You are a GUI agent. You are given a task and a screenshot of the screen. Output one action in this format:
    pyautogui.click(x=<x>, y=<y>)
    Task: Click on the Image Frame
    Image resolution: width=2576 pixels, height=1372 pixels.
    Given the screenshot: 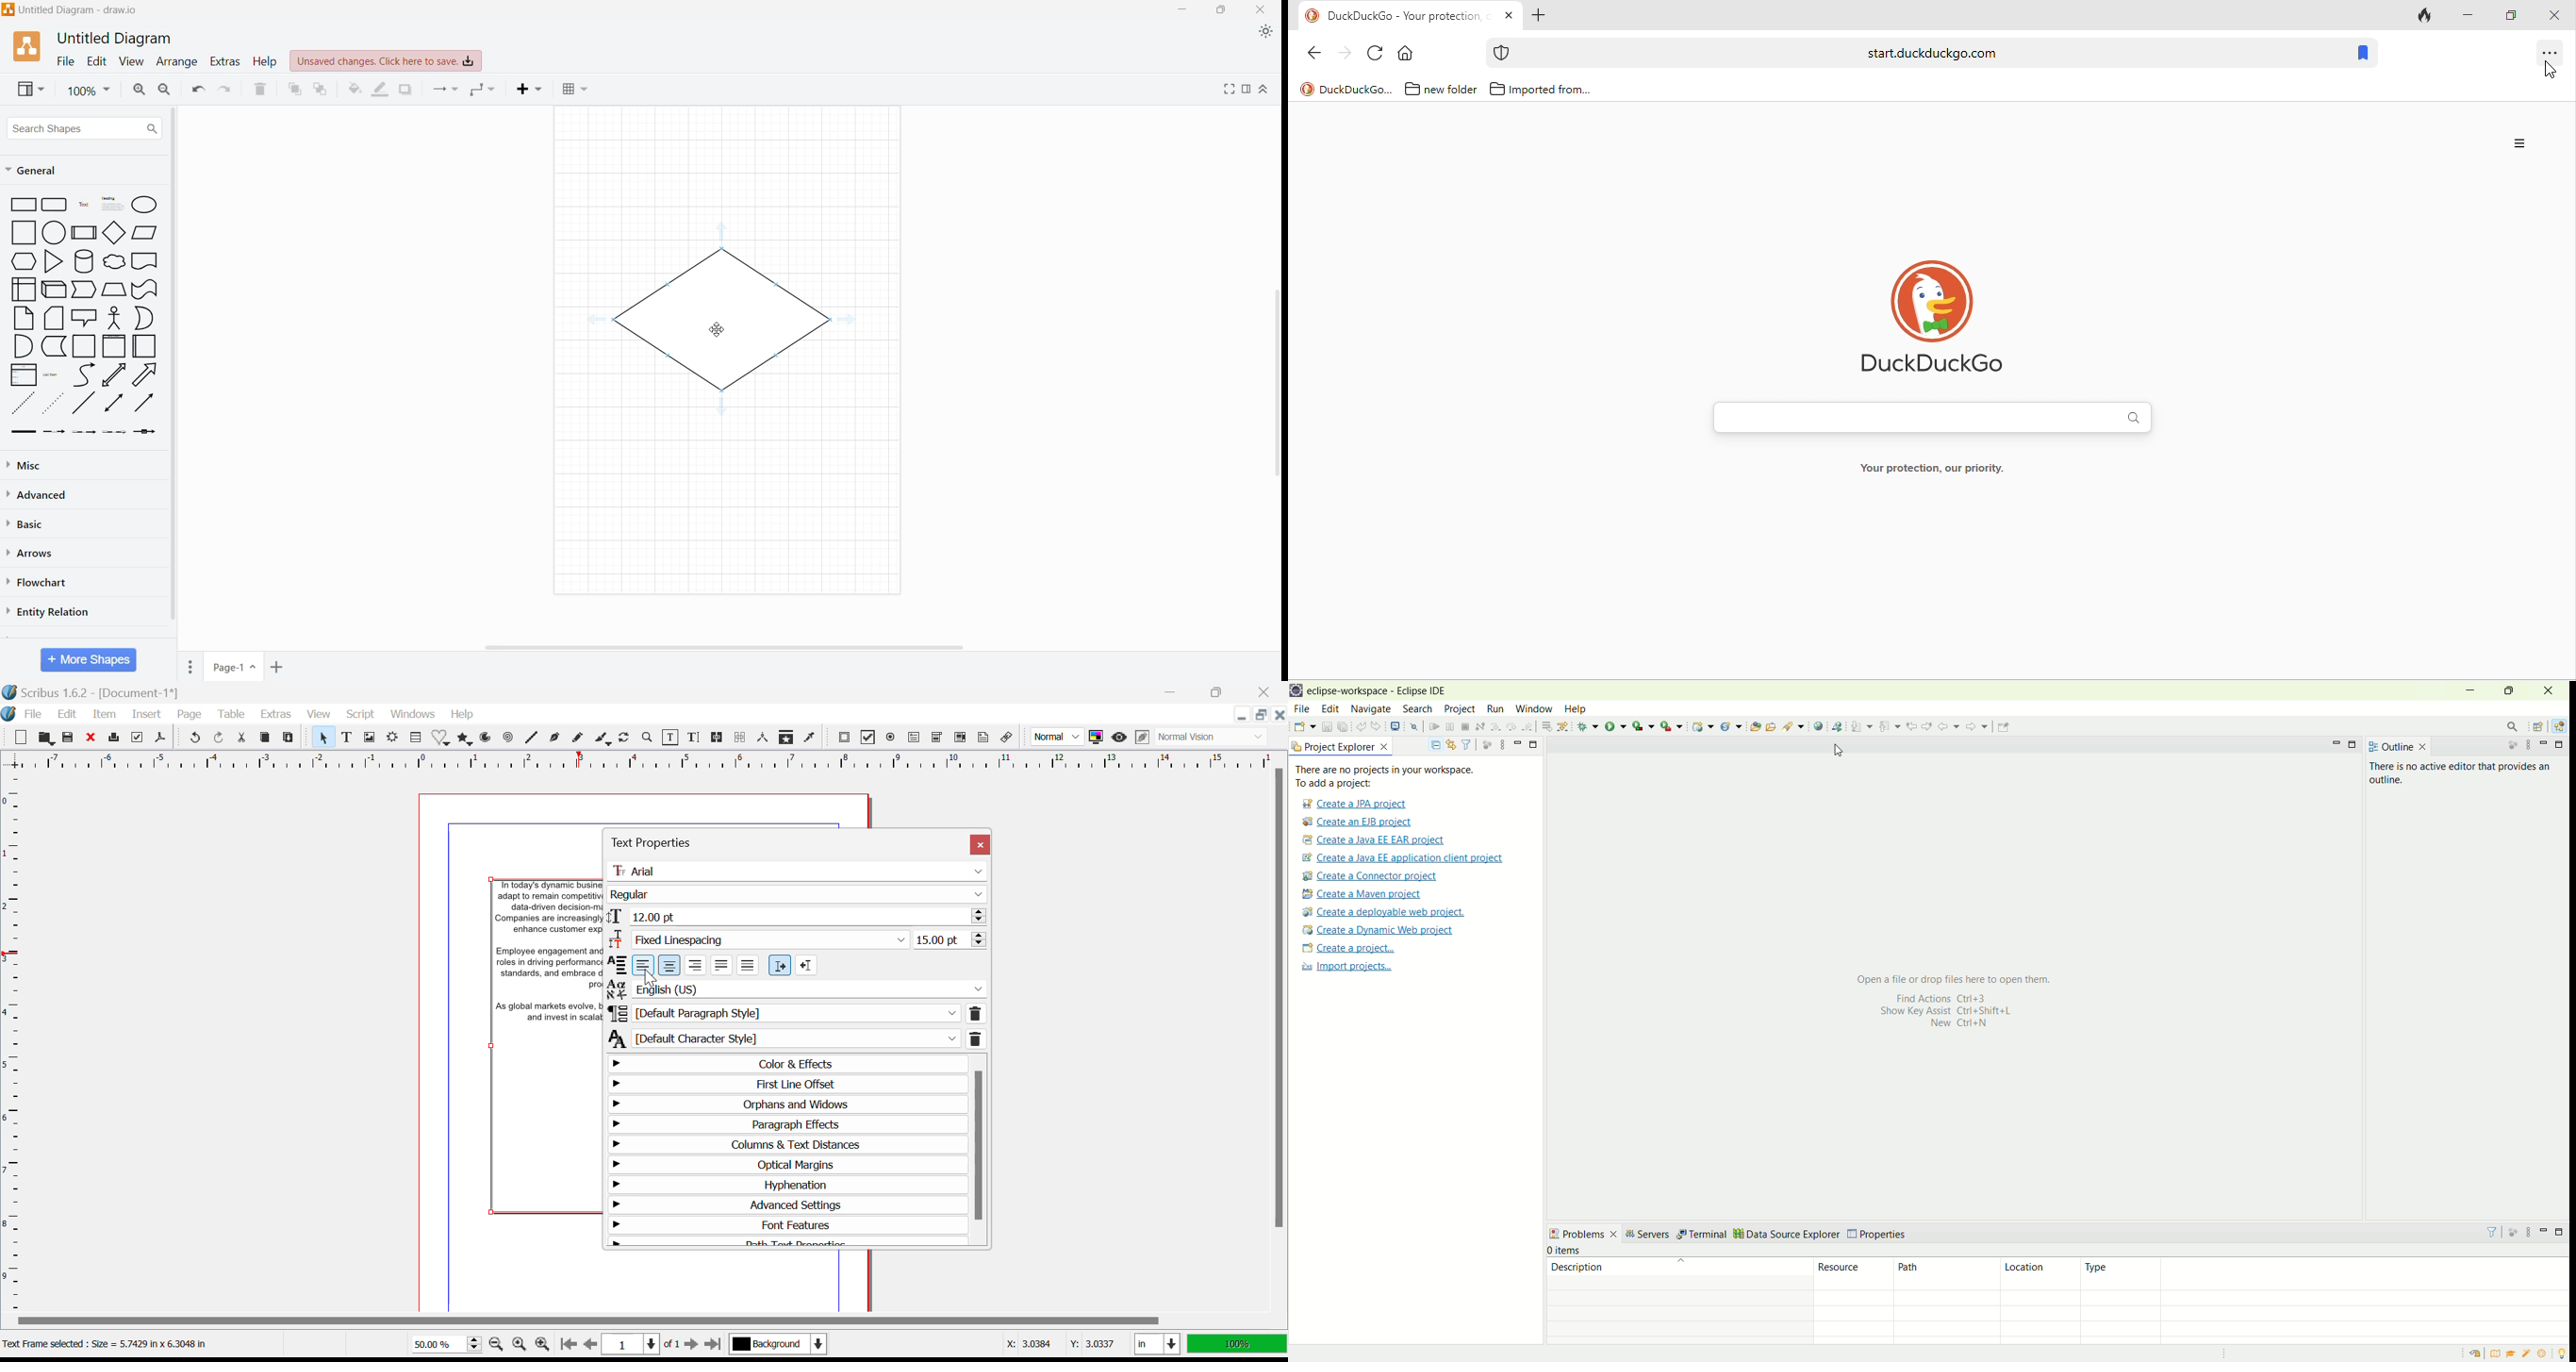 What is the action you would take?
    pyautogui.click(x=370, y=737)
    